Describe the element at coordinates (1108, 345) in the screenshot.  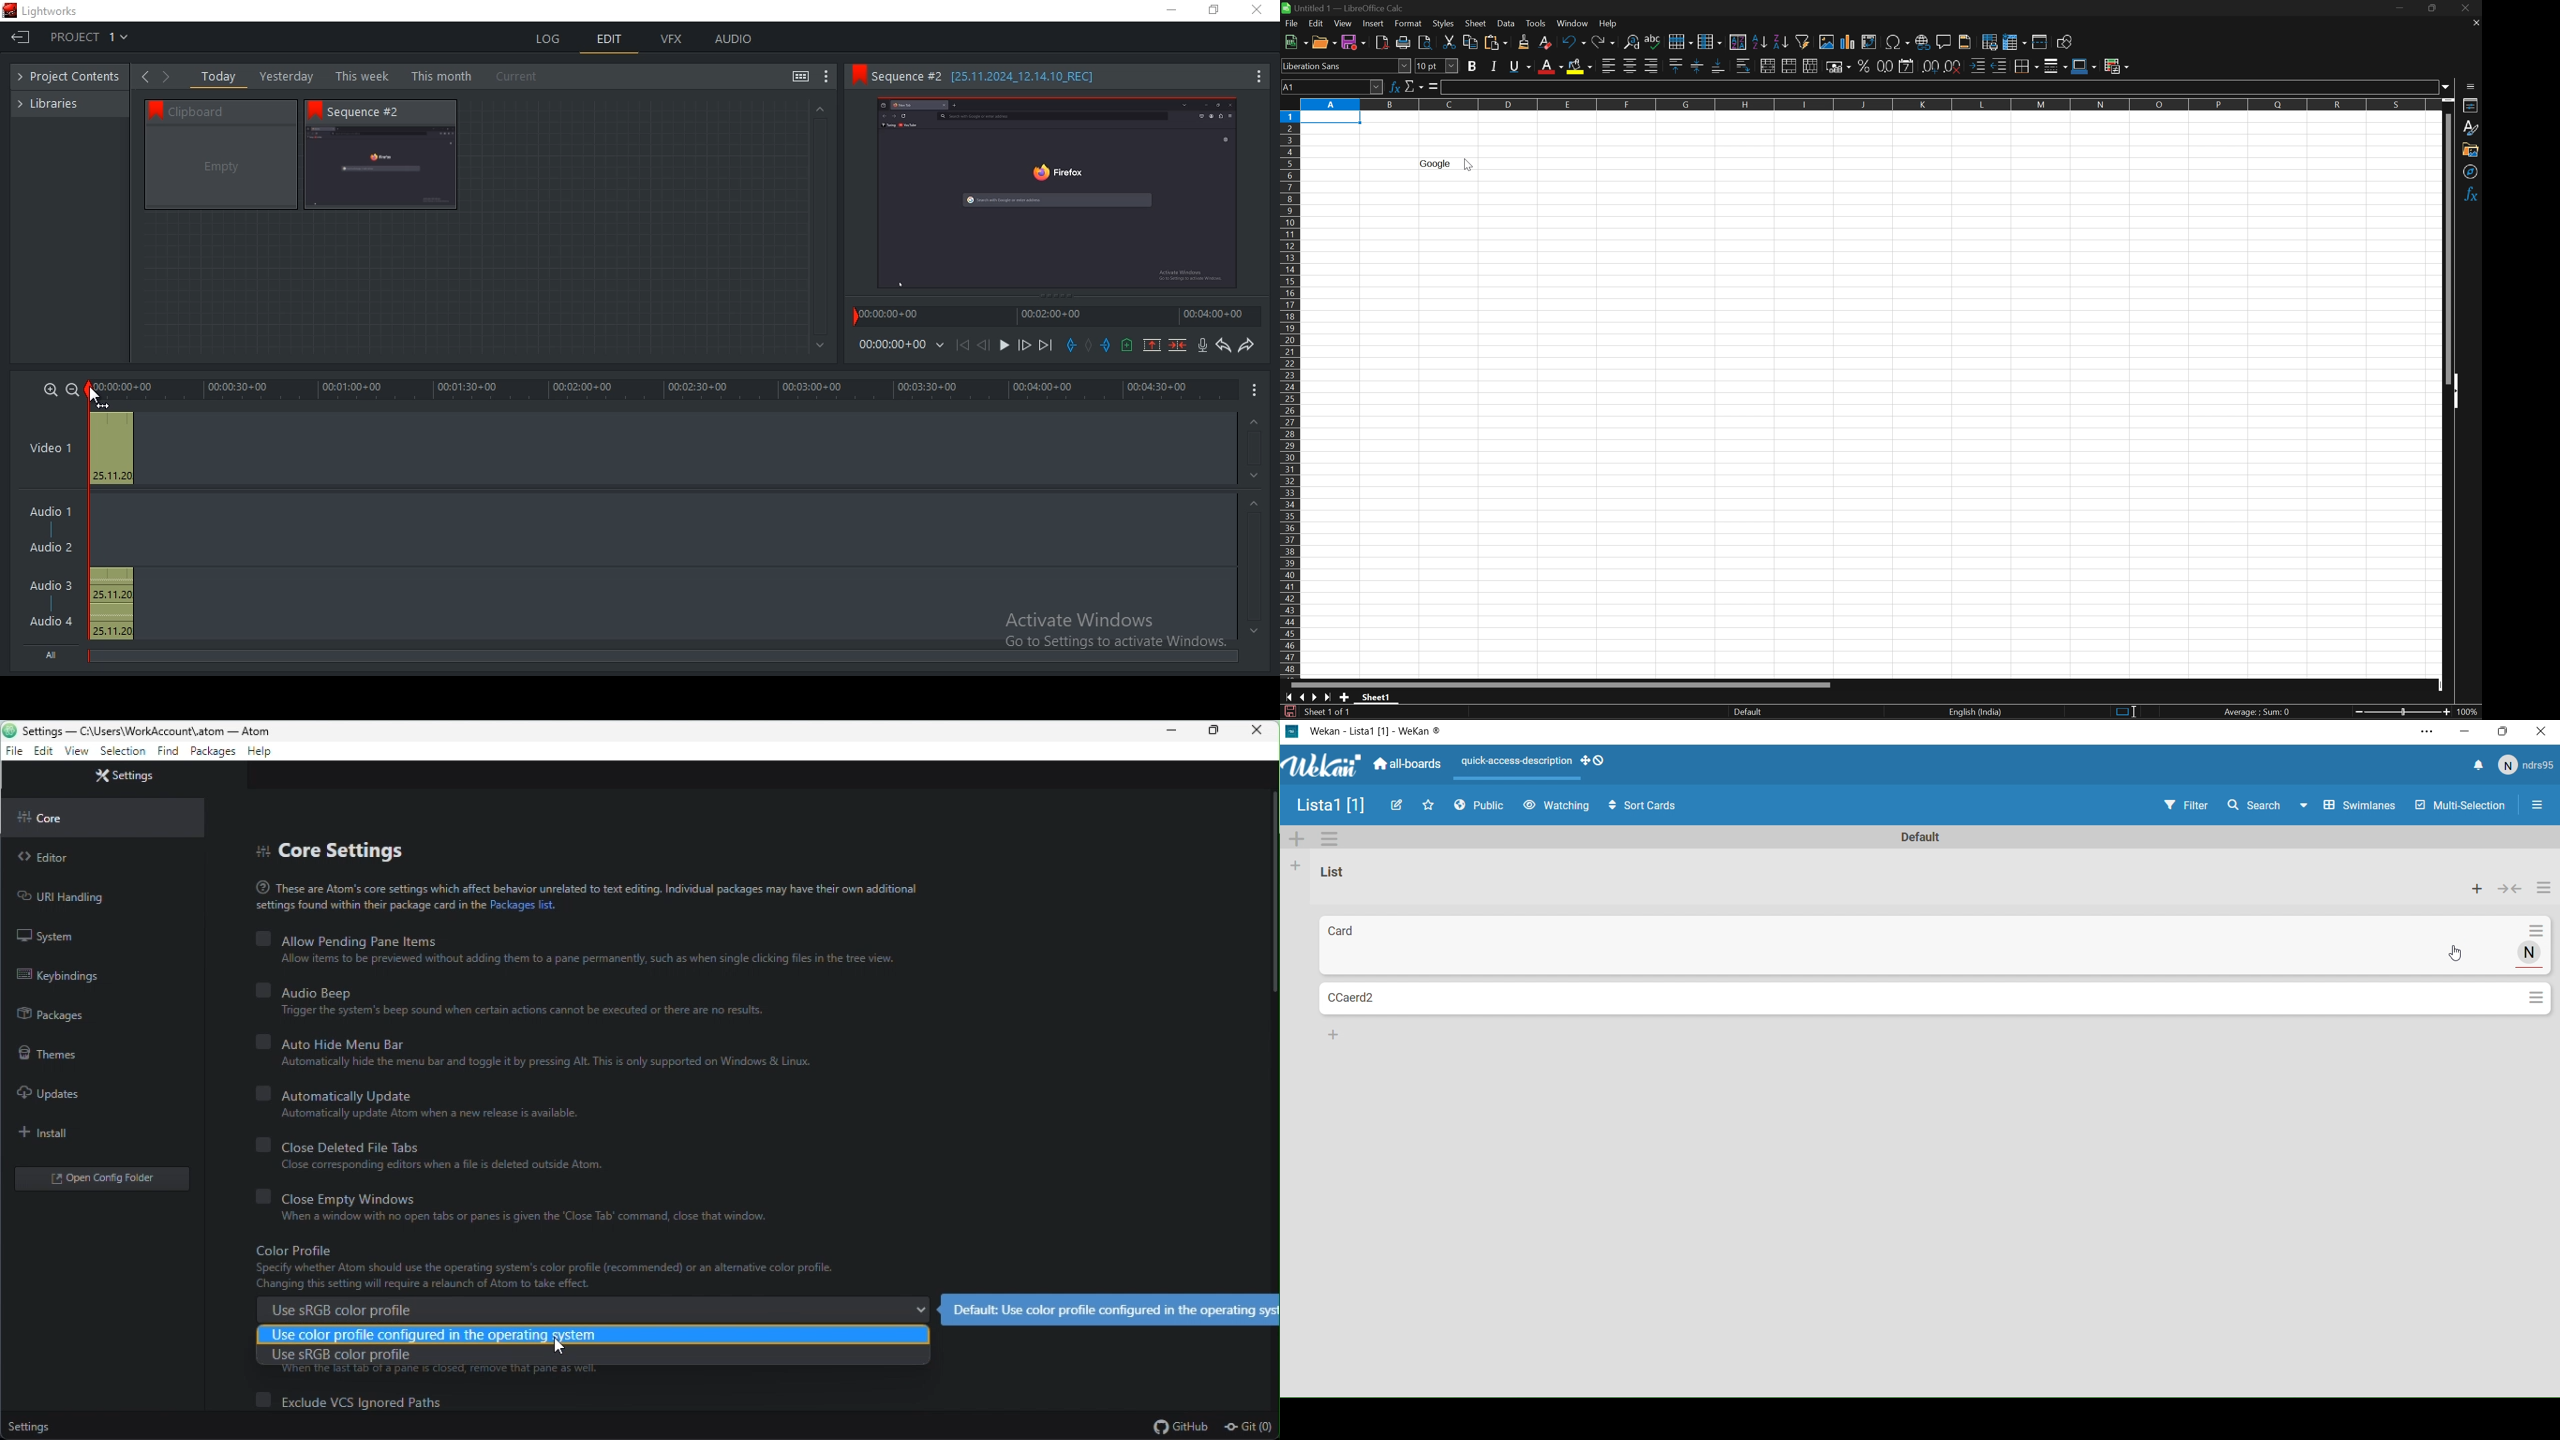
I see `mark out` at that location.